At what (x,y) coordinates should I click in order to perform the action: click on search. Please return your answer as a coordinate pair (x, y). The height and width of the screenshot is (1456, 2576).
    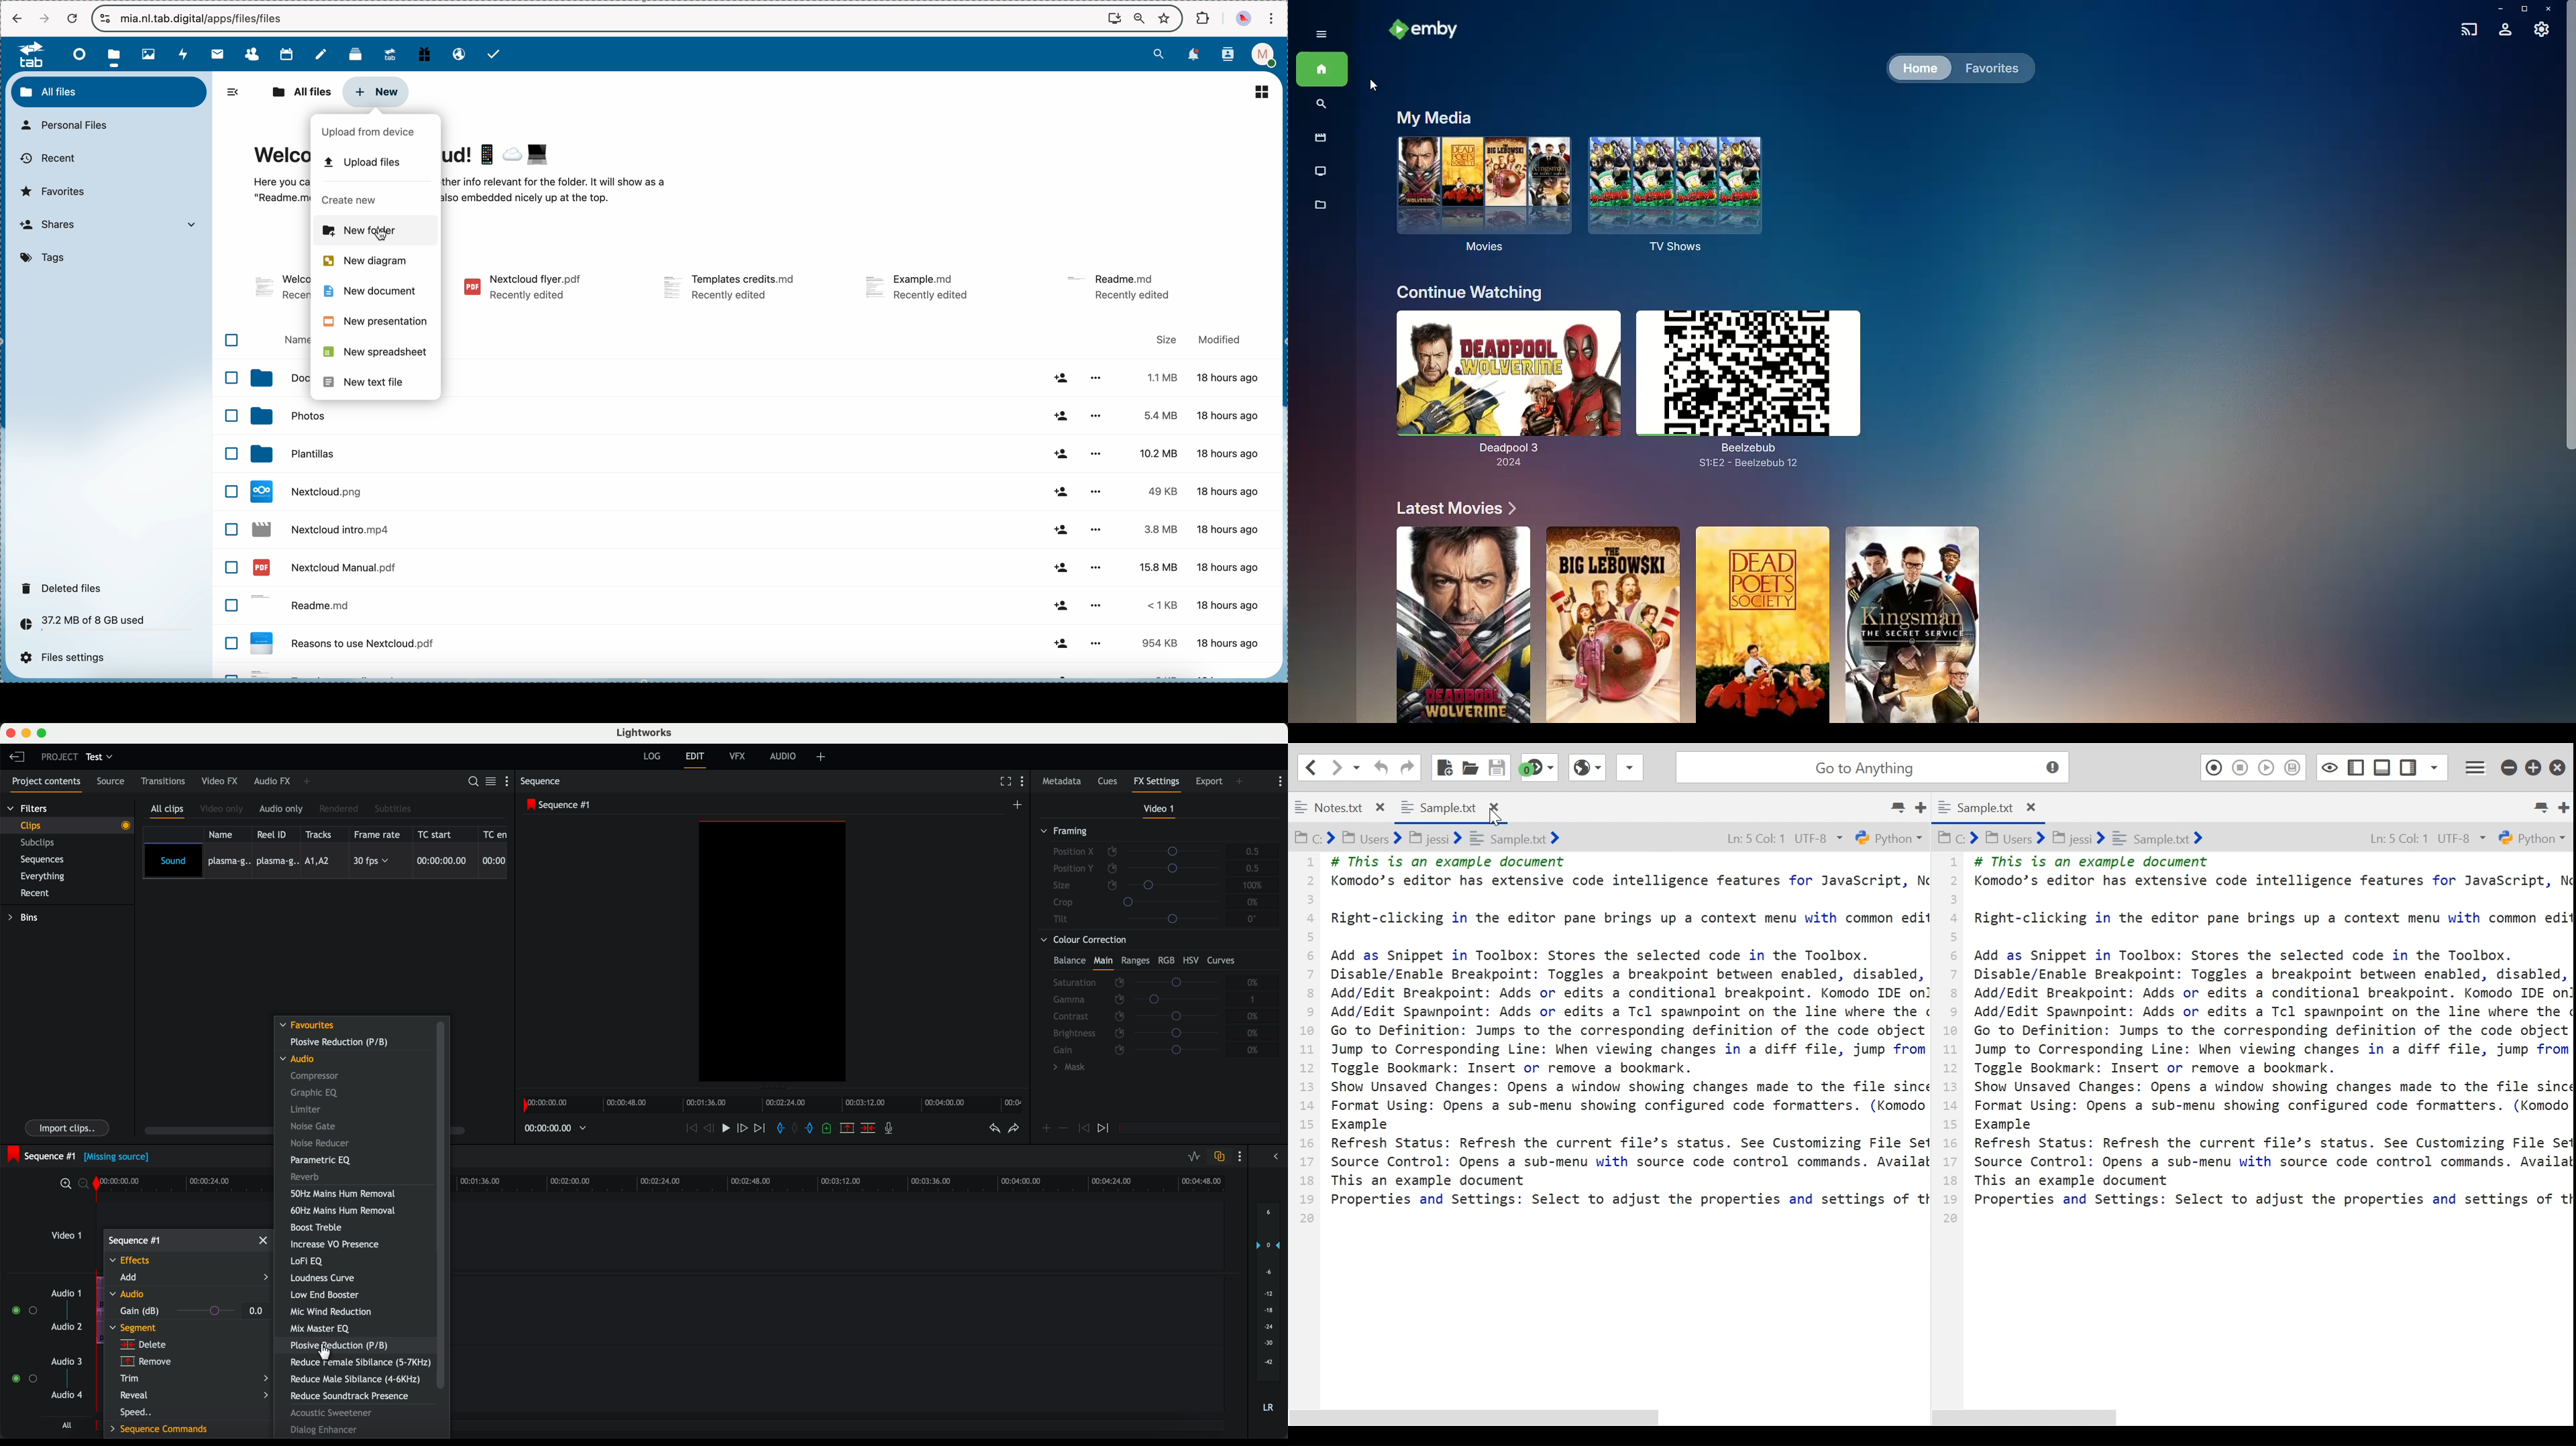
    Looking at the image, I should click on (472, 782).